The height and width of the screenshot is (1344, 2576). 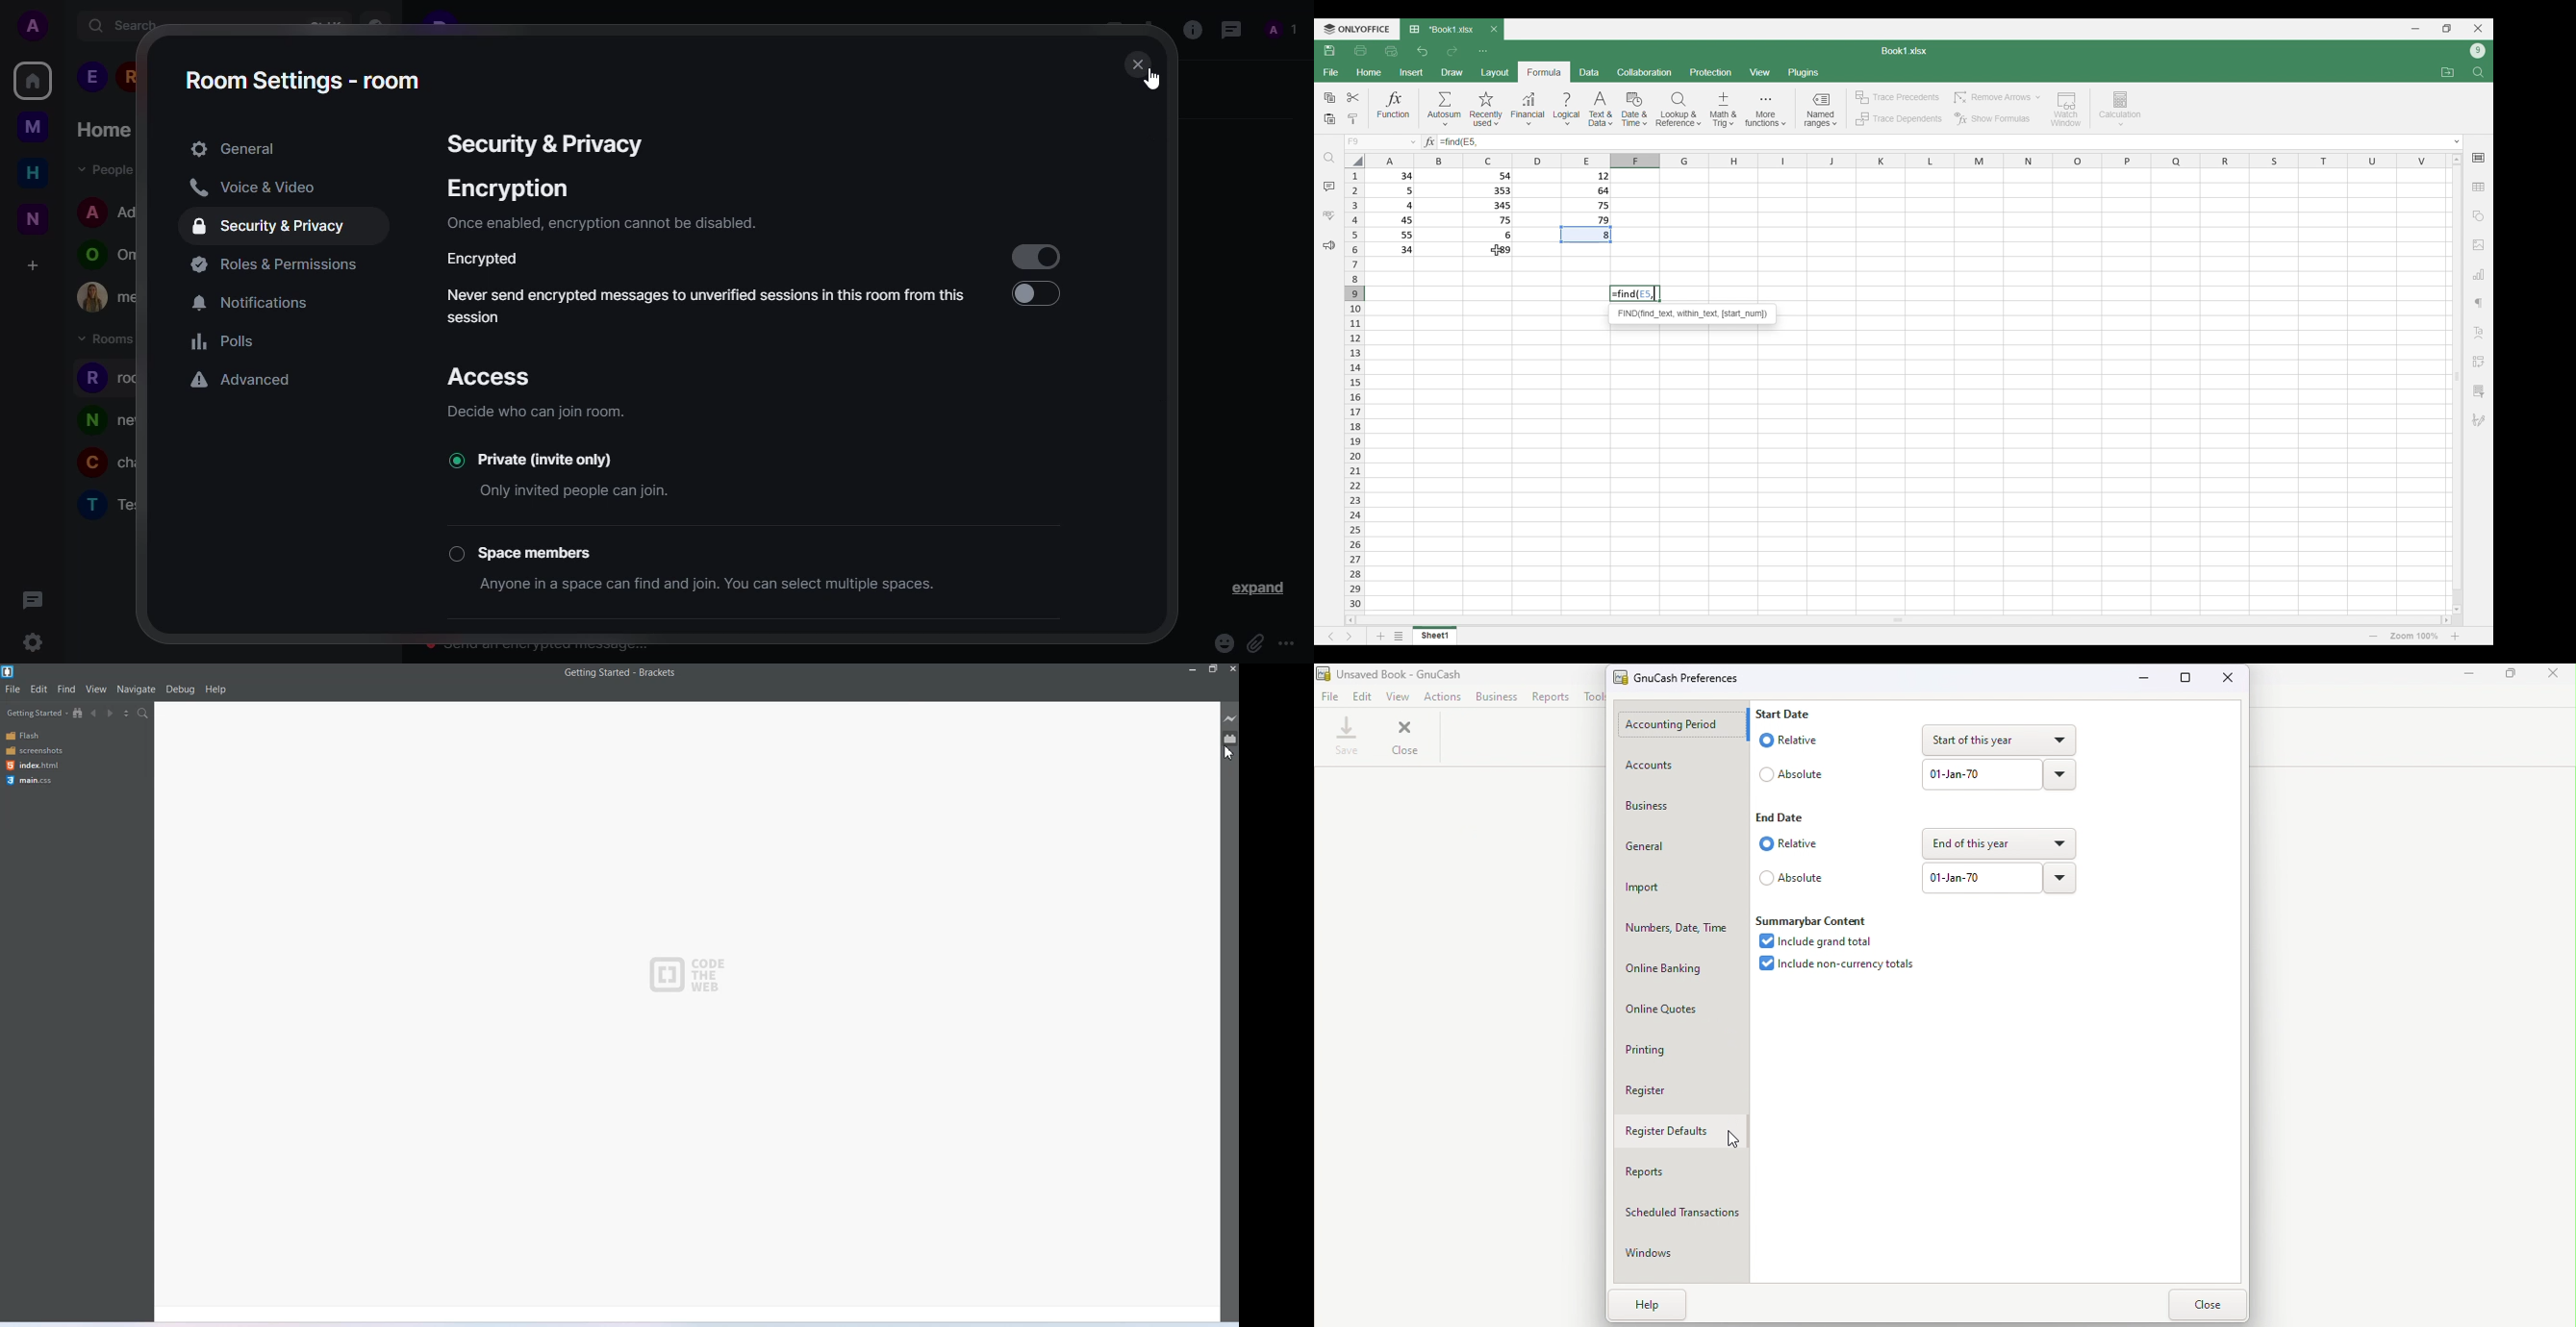 I want to click on Filled cells, so click(x=1490, y=213).